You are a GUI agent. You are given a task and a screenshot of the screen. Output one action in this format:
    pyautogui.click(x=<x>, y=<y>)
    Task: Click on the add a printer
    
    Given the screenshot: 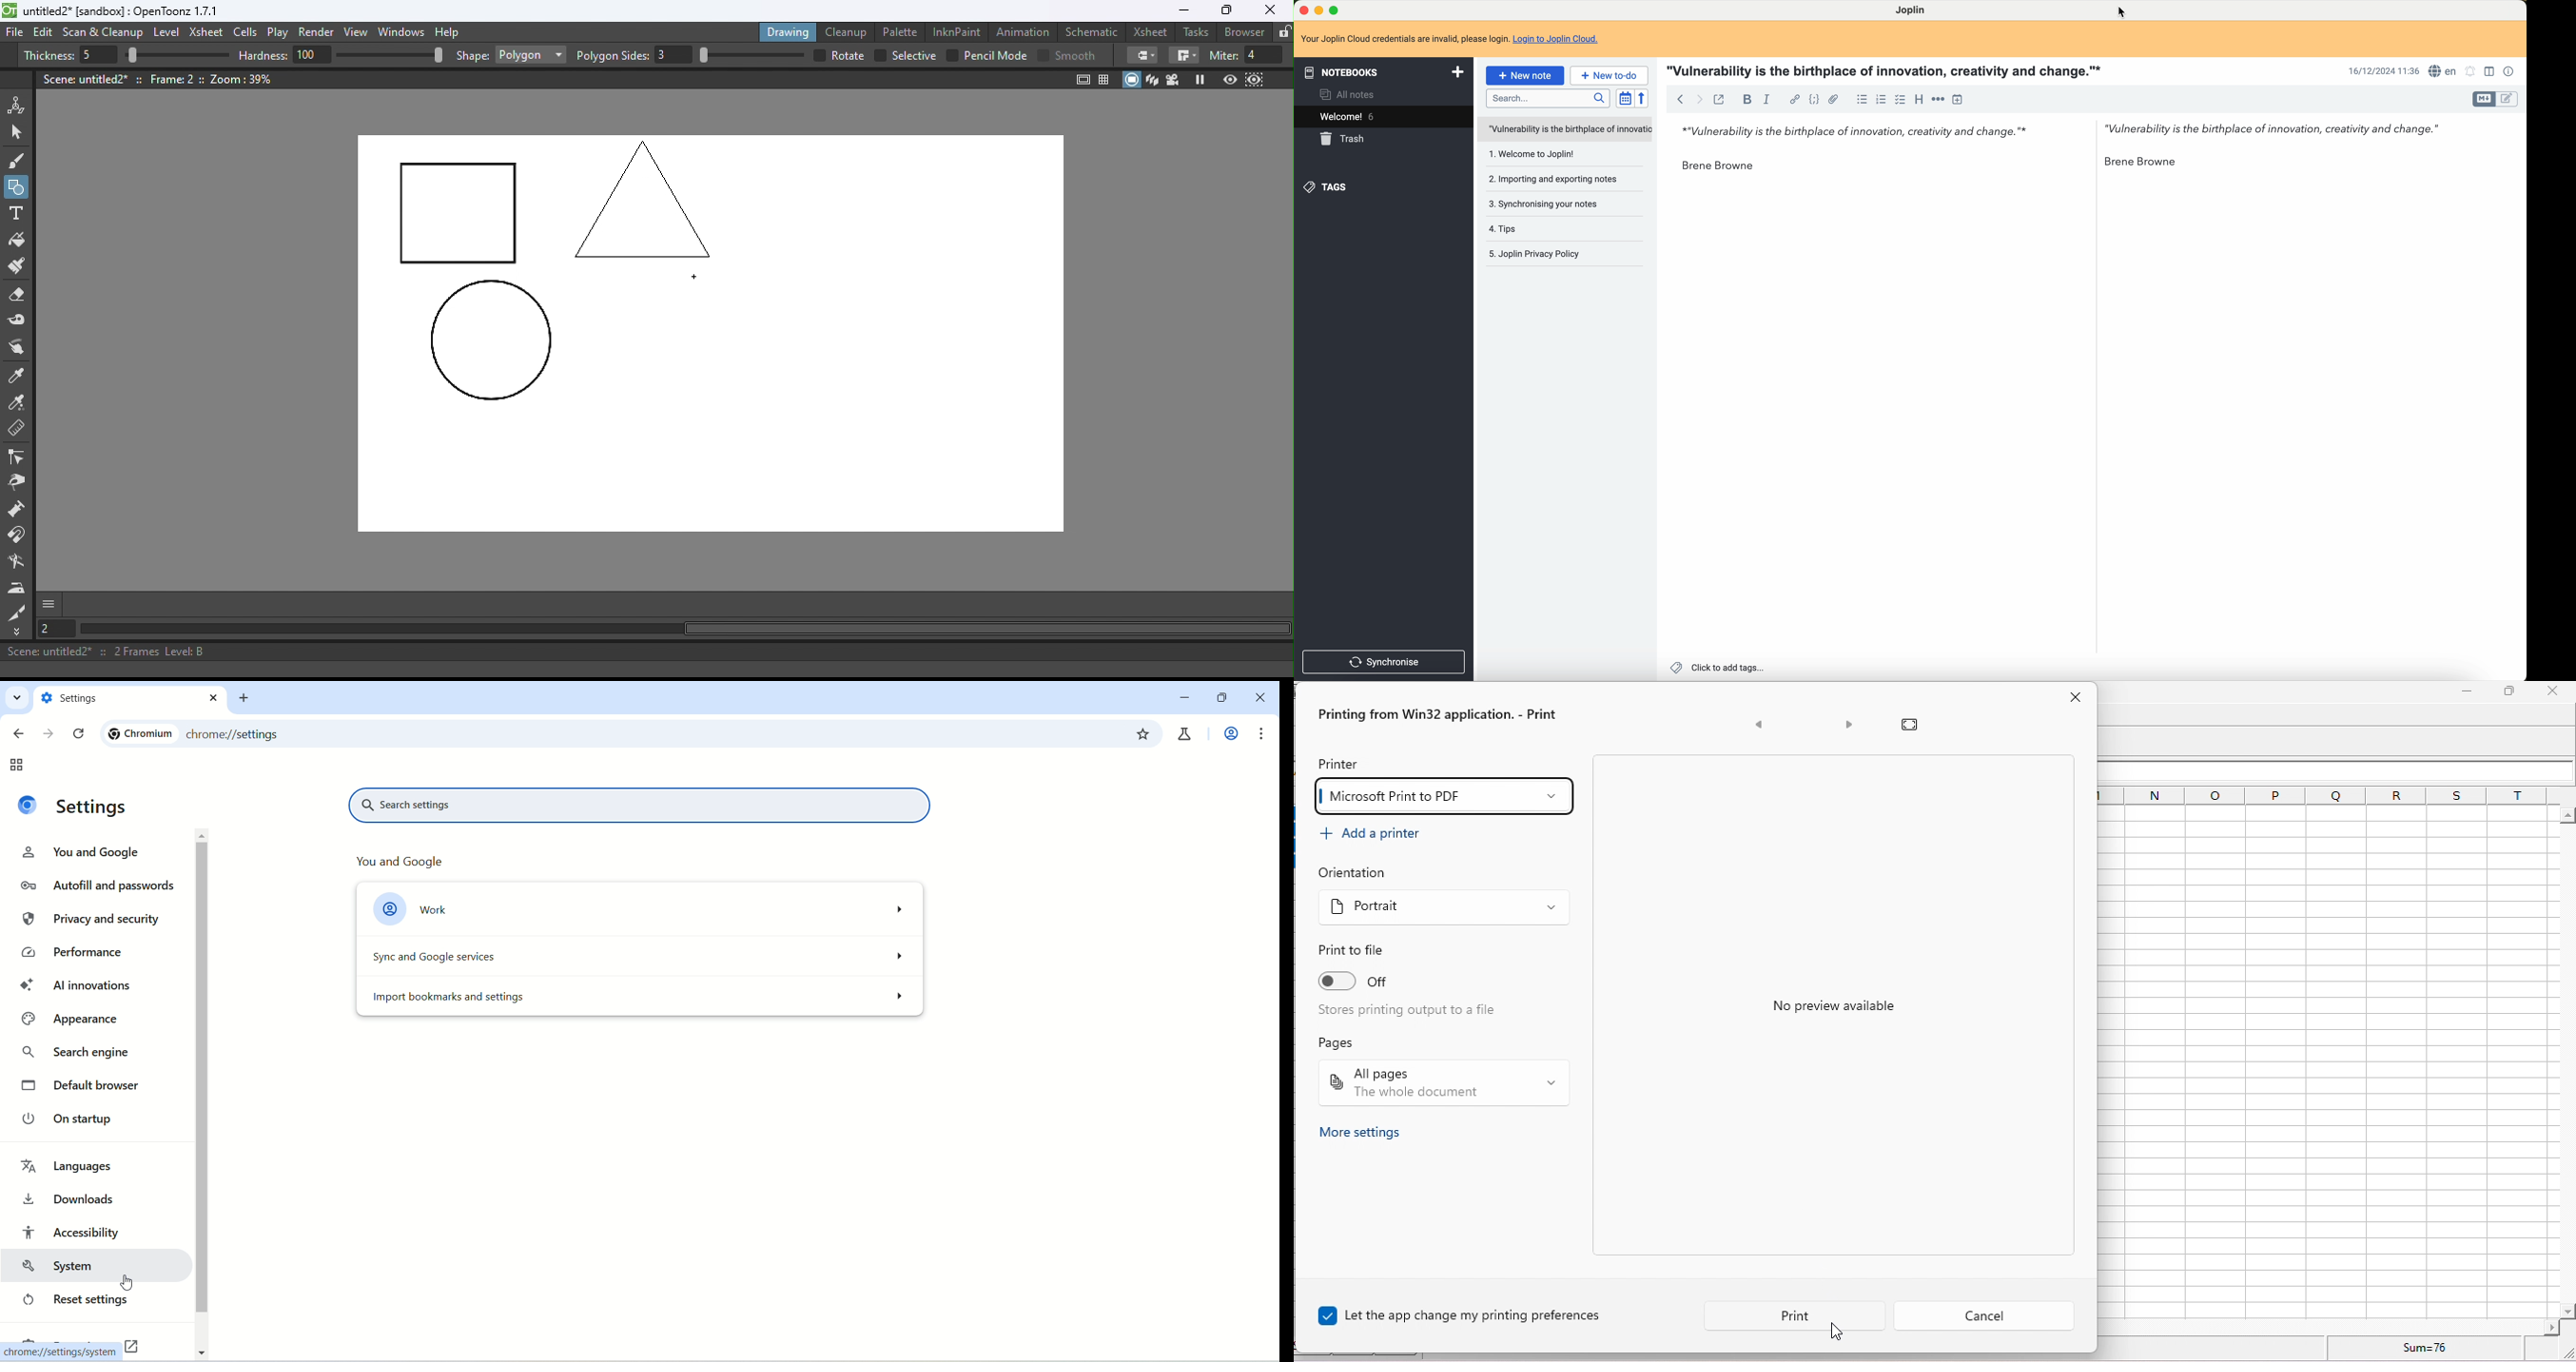 What is the action you would take?
    pyautogui.click(x=1380, y=836)
    